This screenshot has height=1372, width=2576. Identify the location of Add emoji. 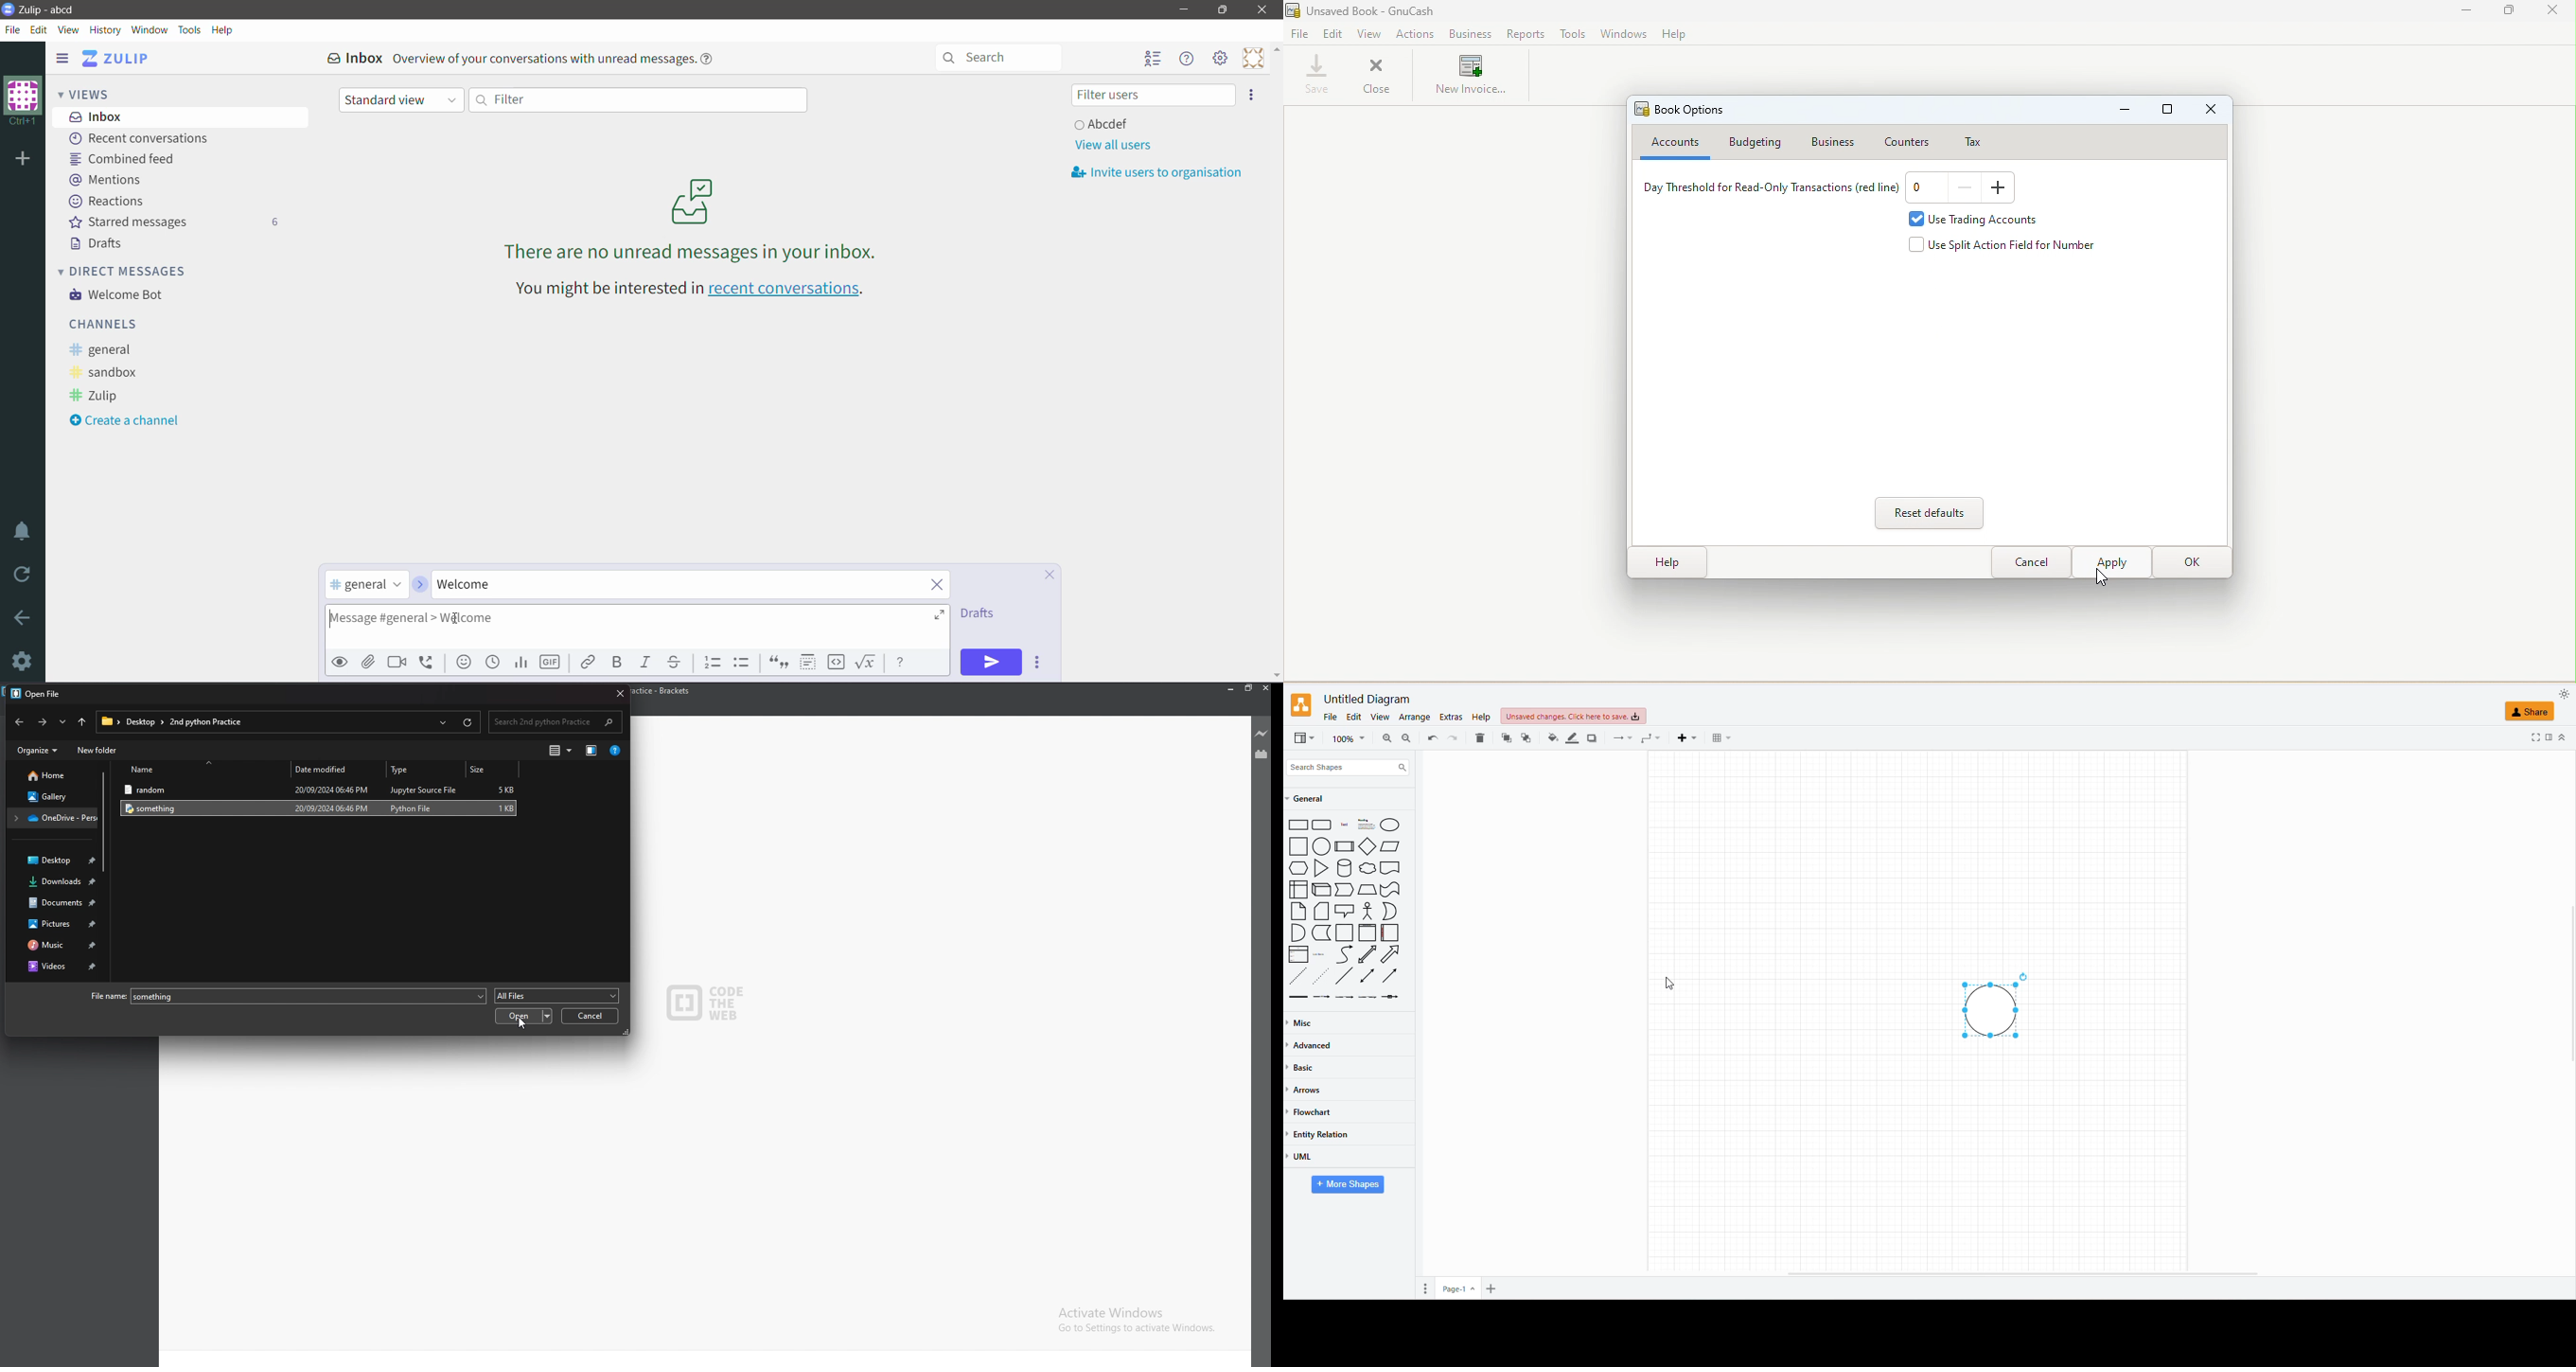
(464, 662).